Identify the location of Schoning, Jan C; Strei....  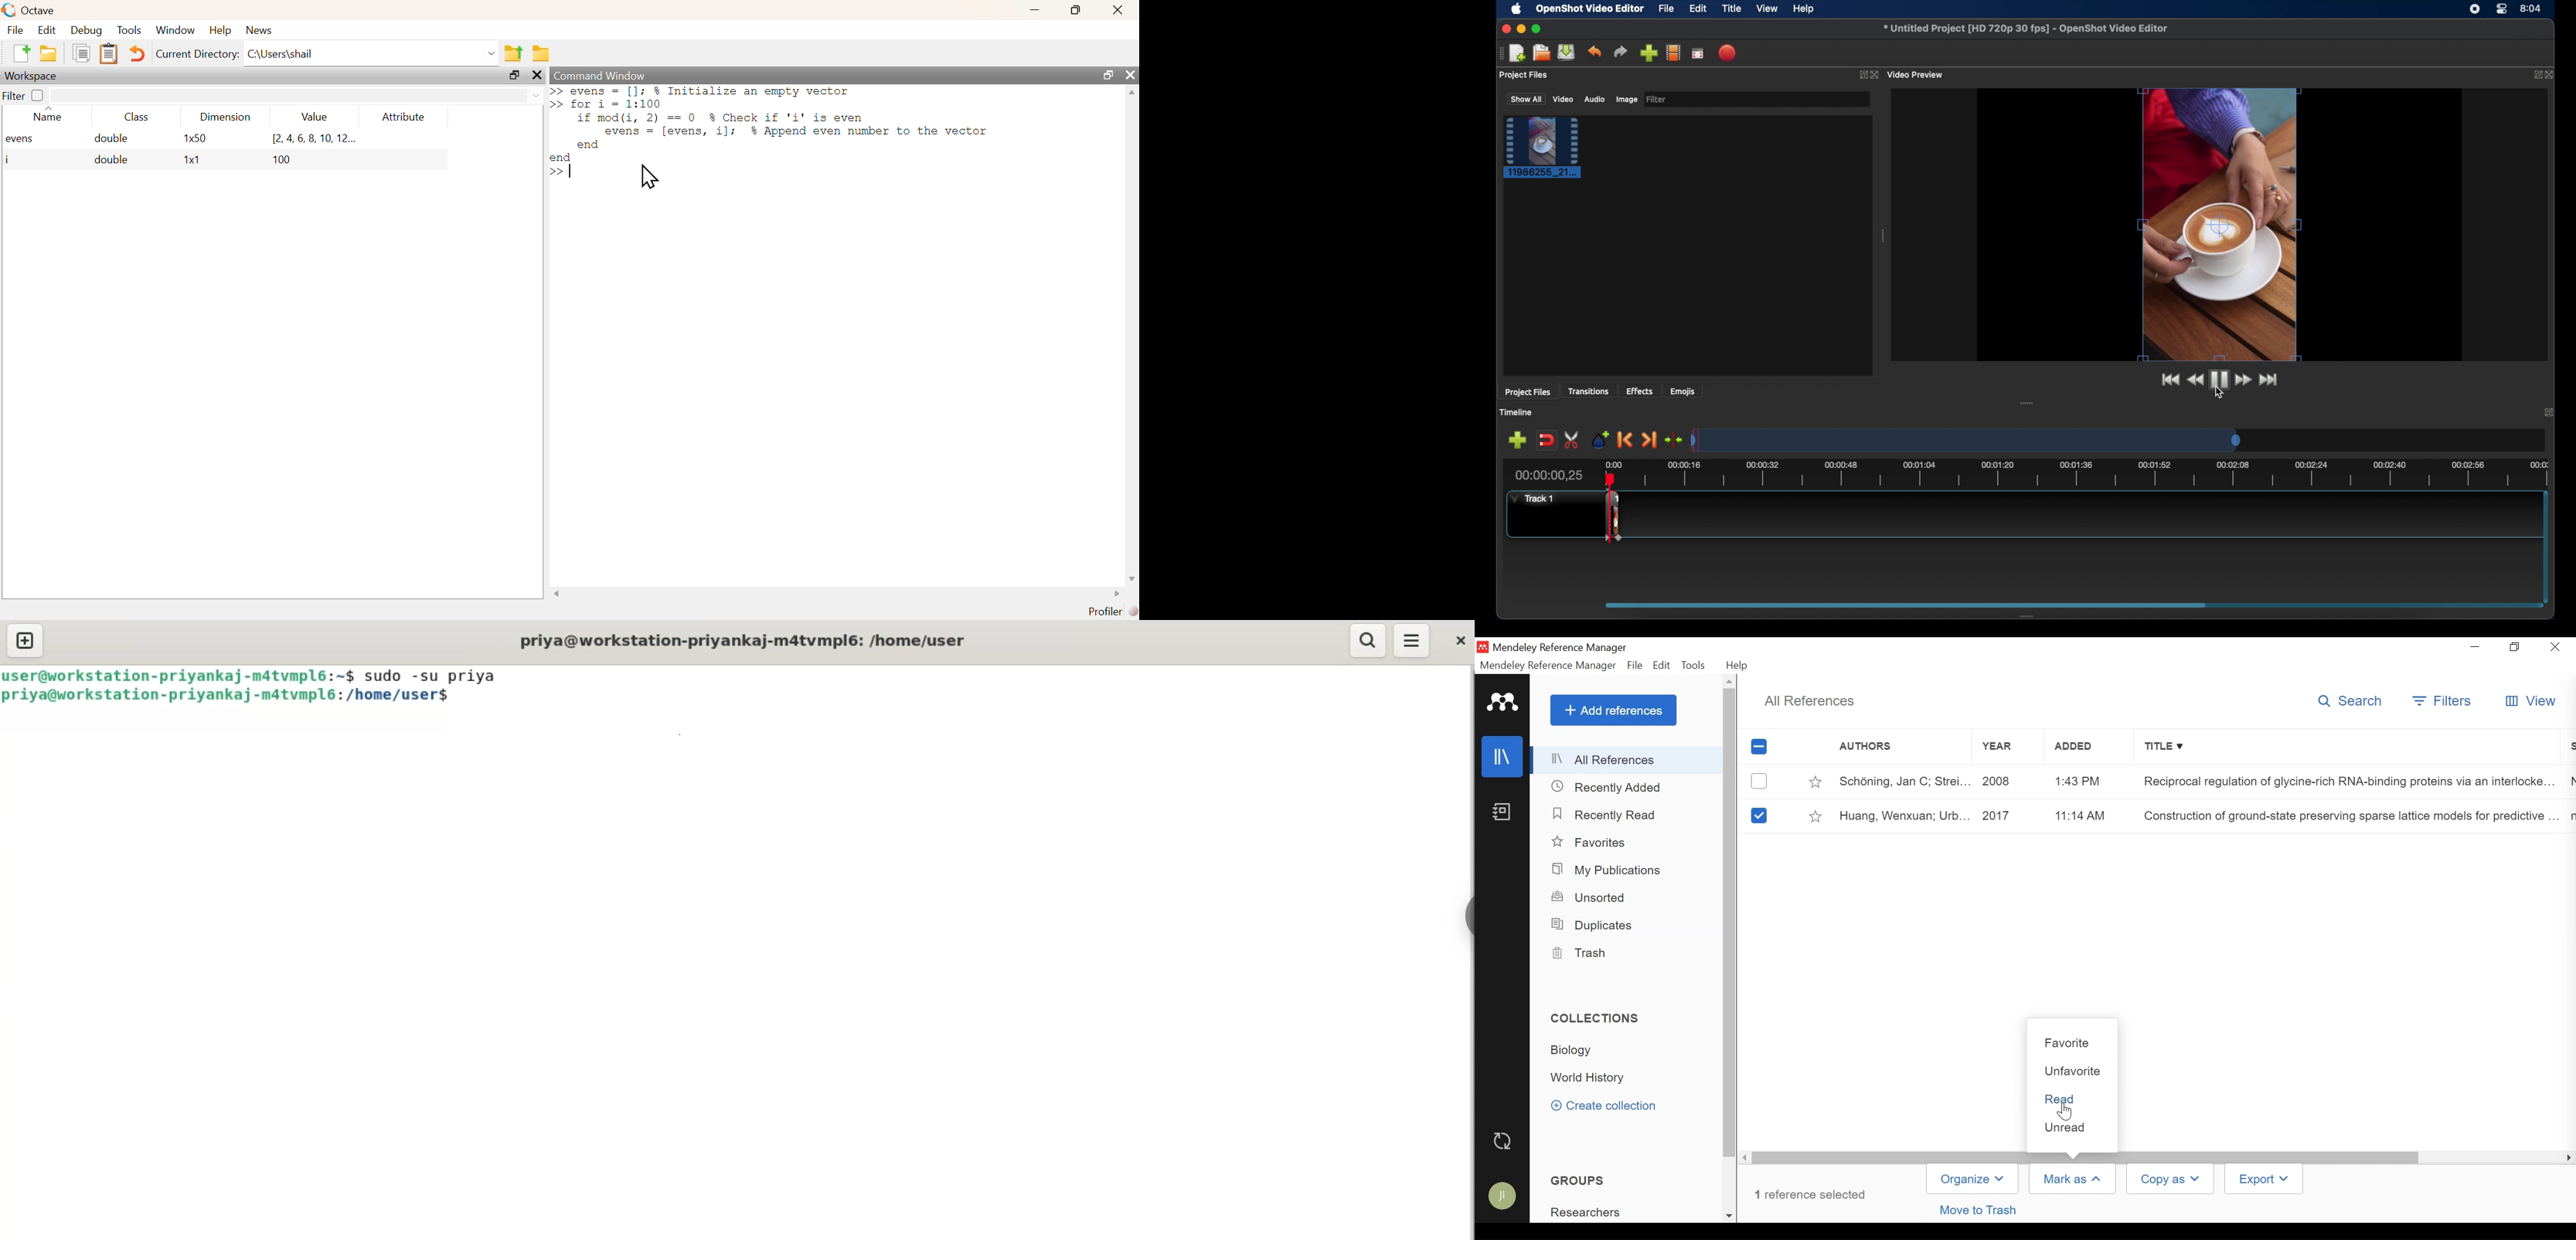
(1906, 781).